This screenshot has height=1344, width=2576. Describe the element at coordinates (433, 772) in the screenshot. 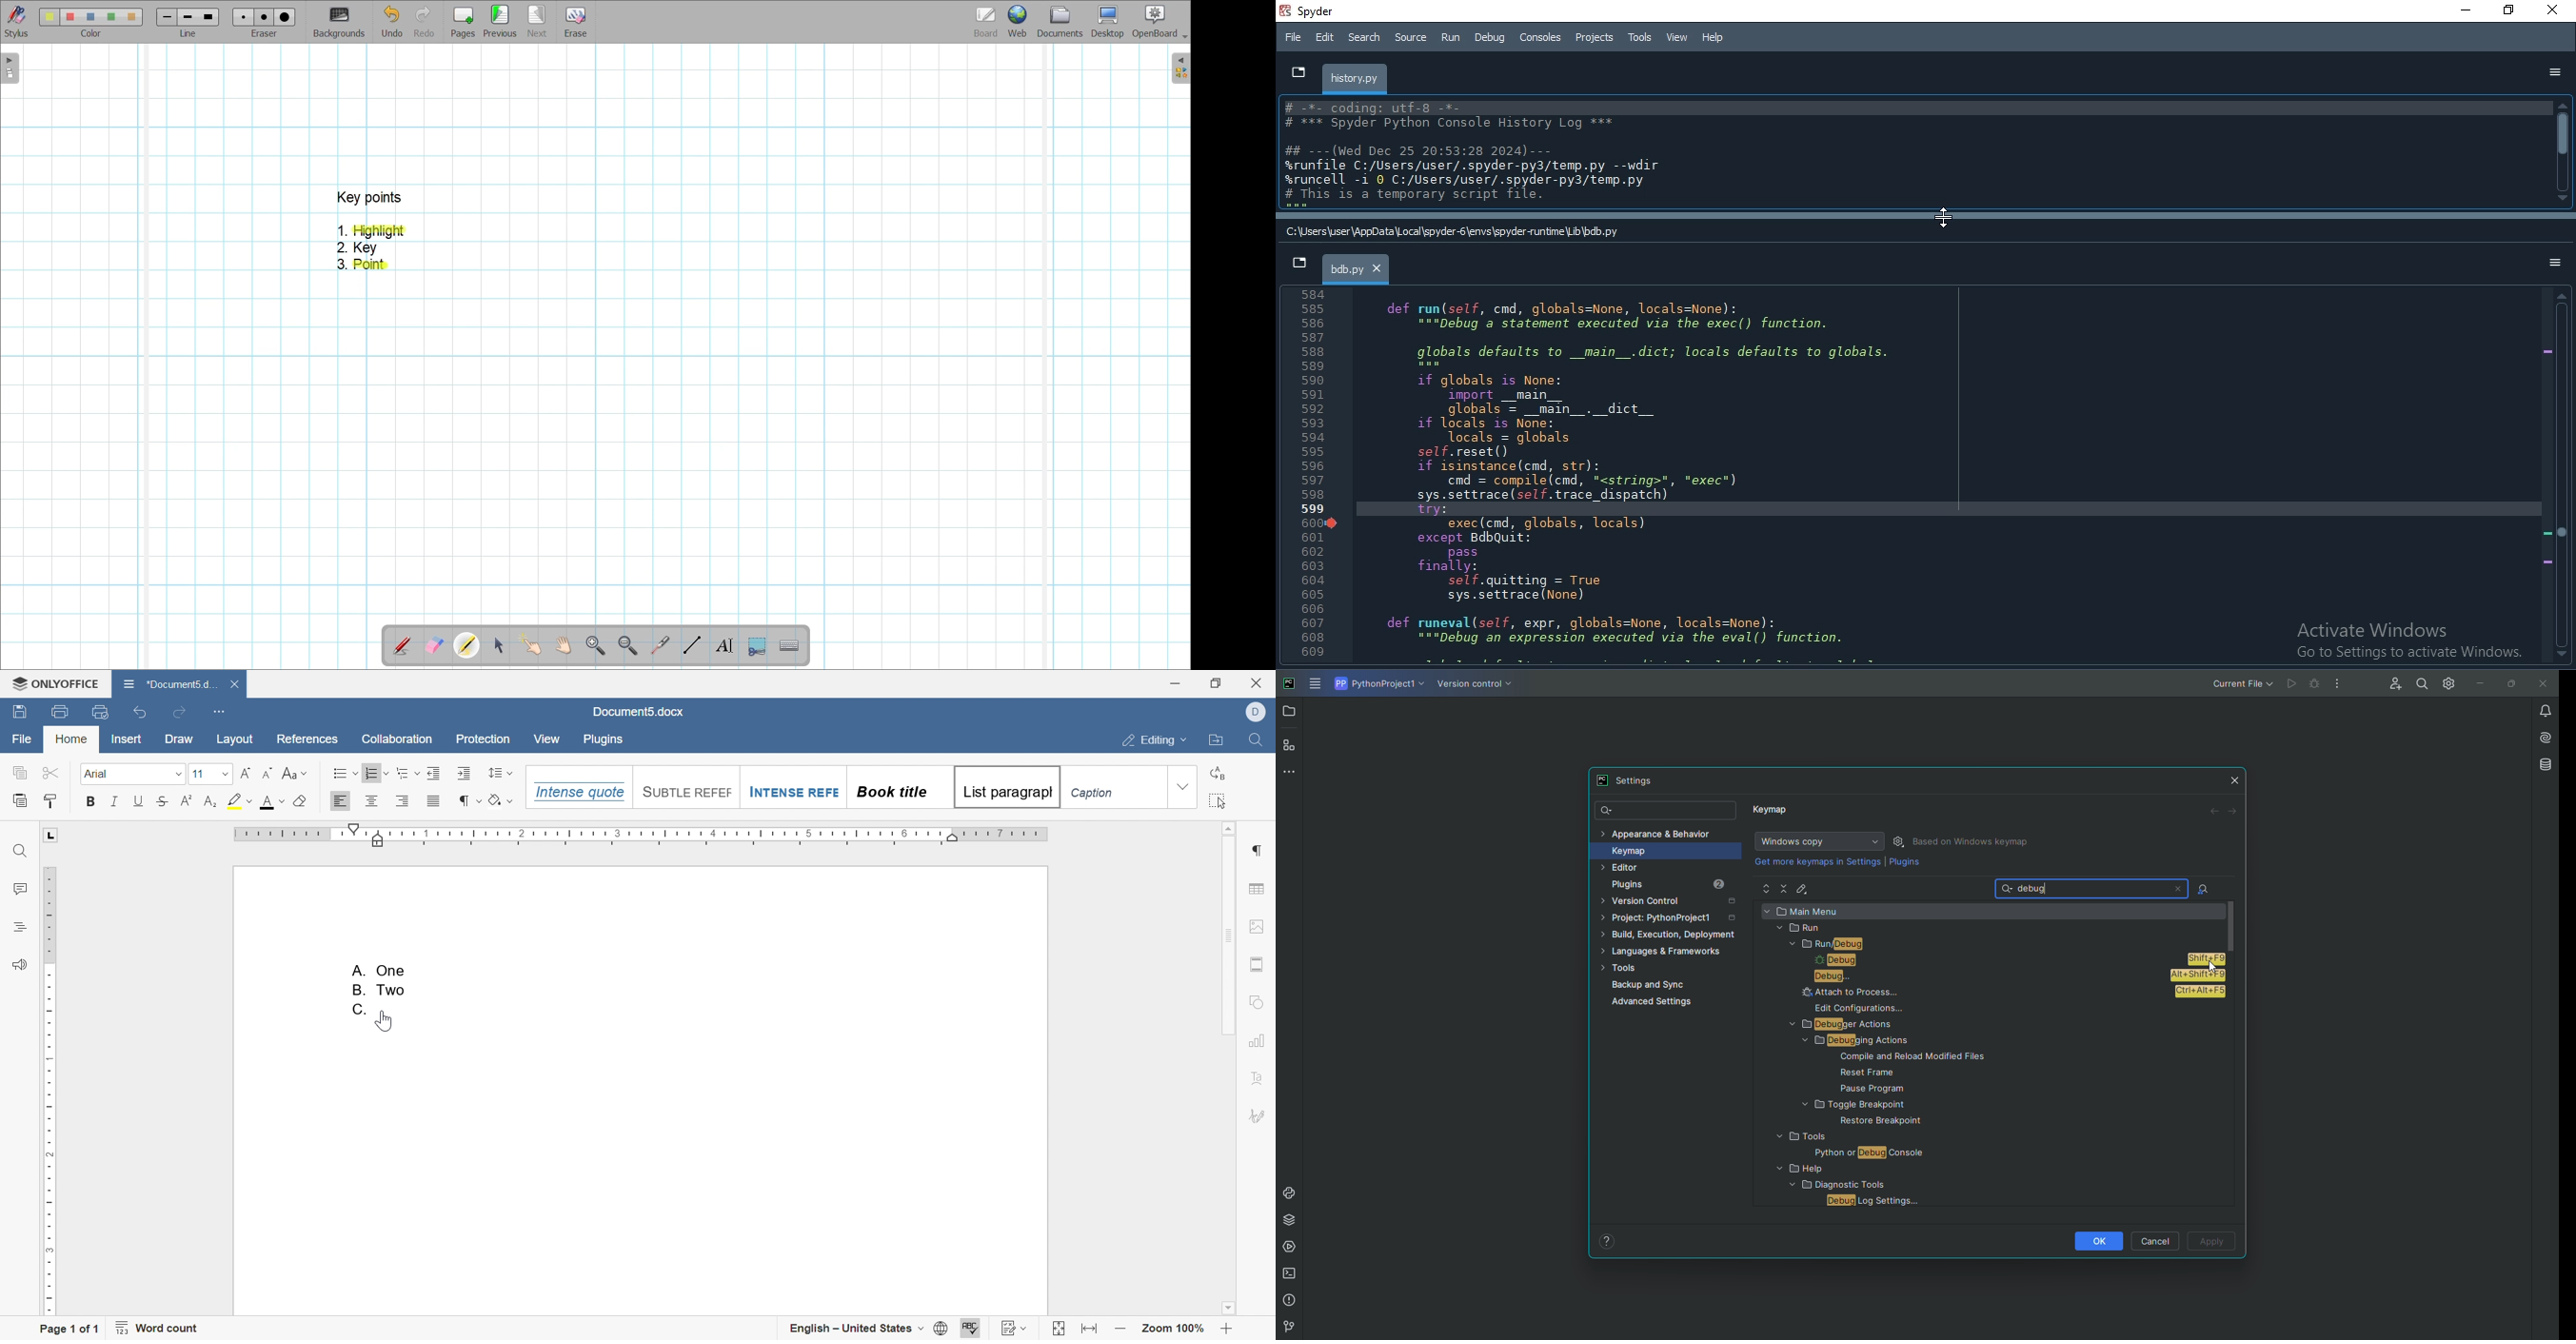

I see `Increase Indent` at that location.